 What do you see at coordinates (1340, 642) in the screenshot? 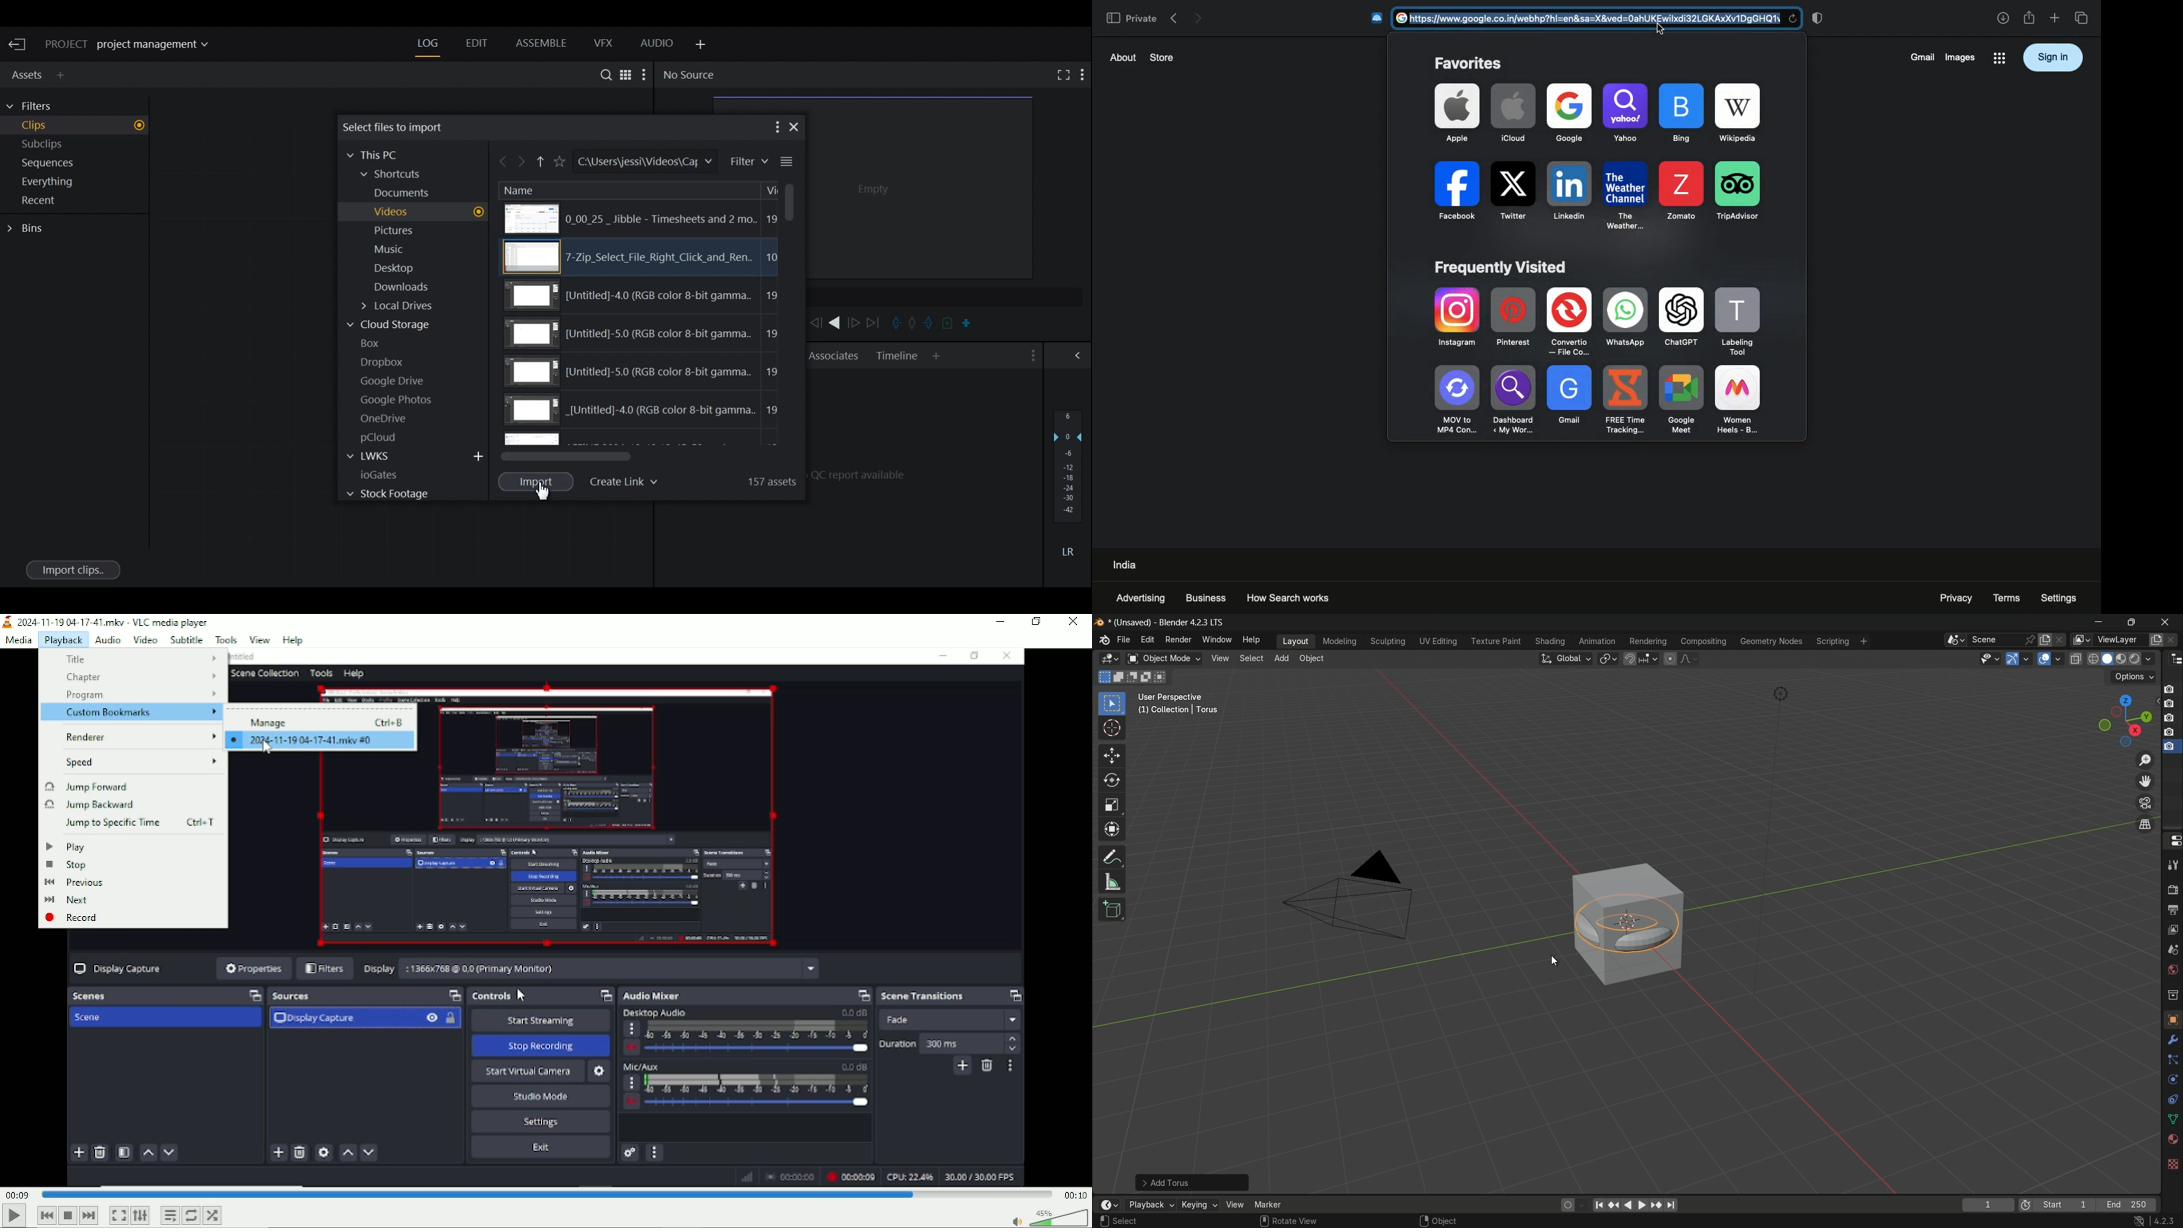
I see `modeling` at bounding box center [1340, 642].